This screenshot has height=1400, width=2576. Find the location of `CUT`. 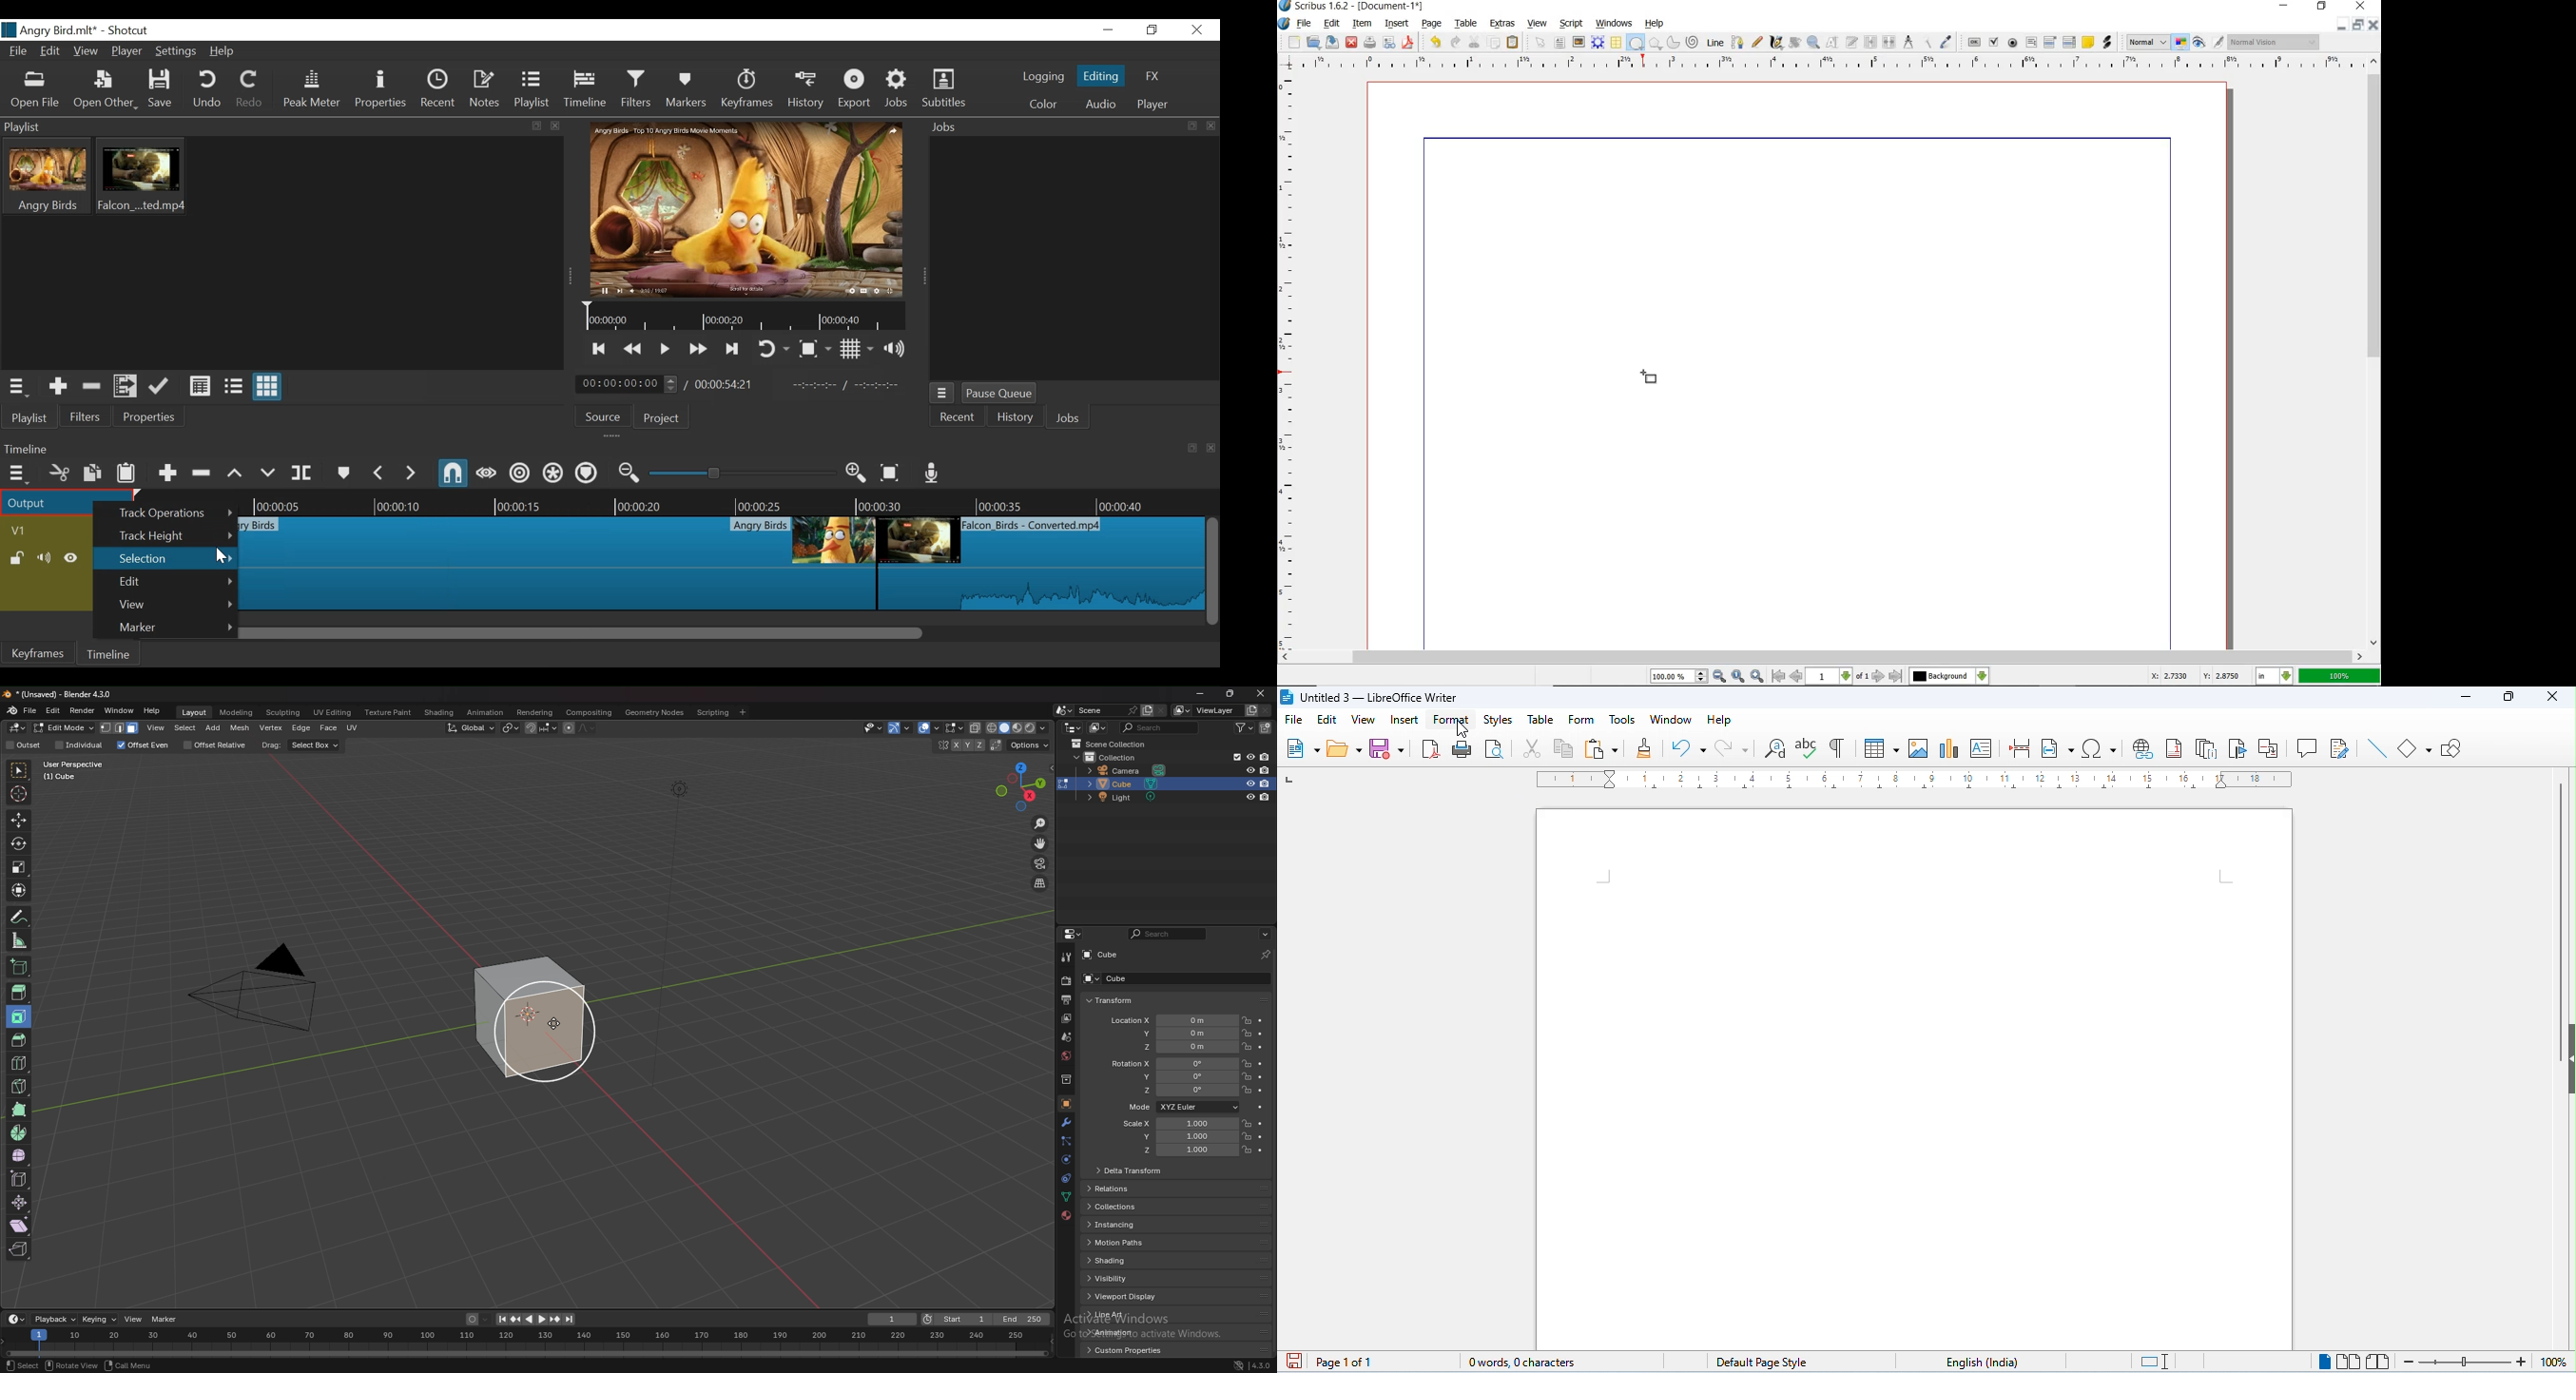

CUT is located at coordinates (1475, 41).